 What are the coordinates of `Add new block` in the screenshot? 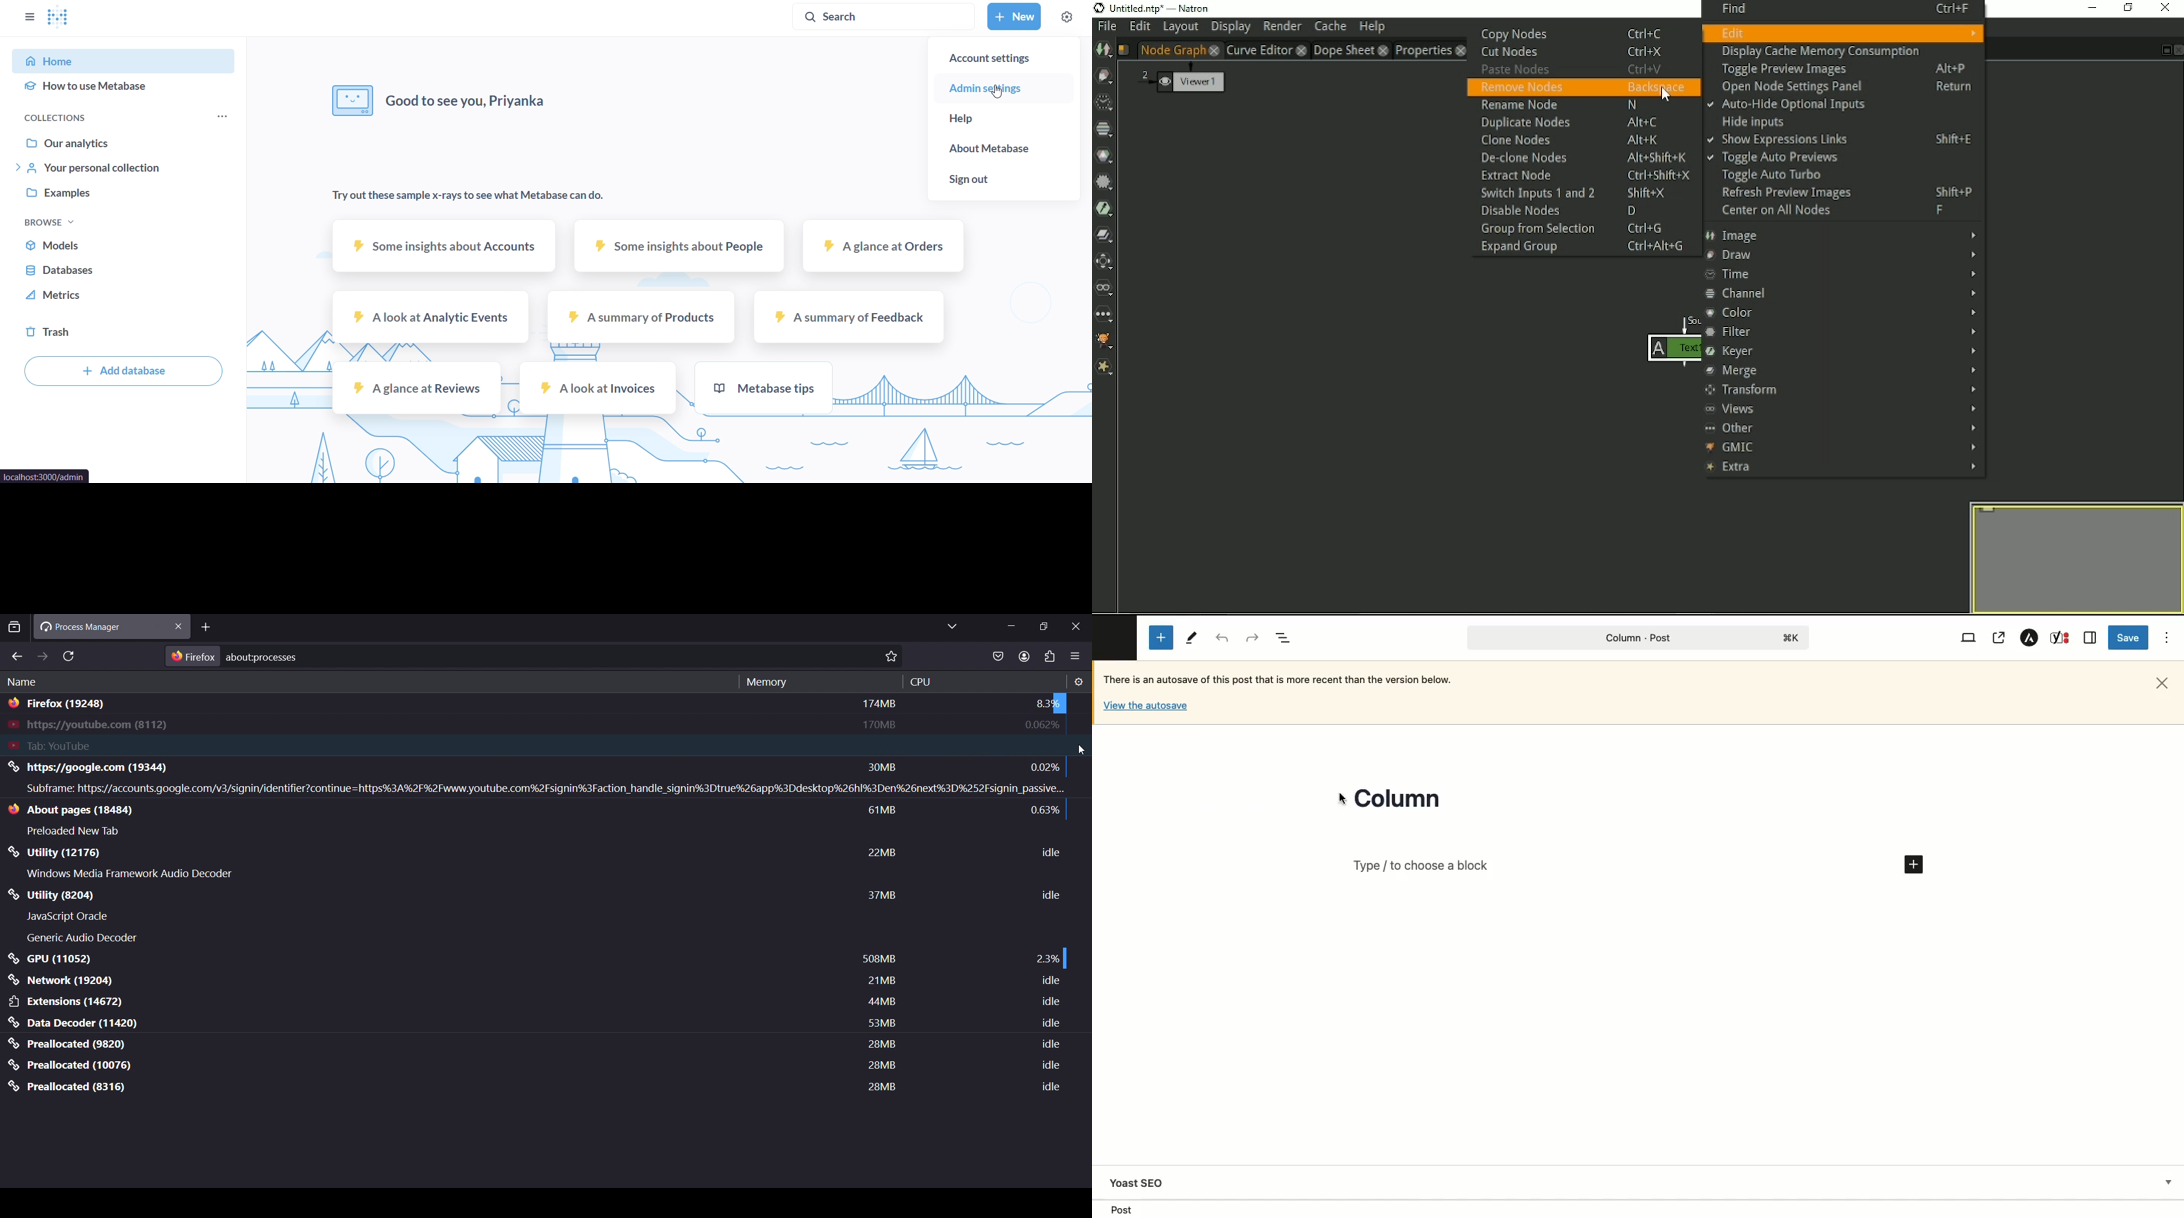 It's located at (1161, 638).